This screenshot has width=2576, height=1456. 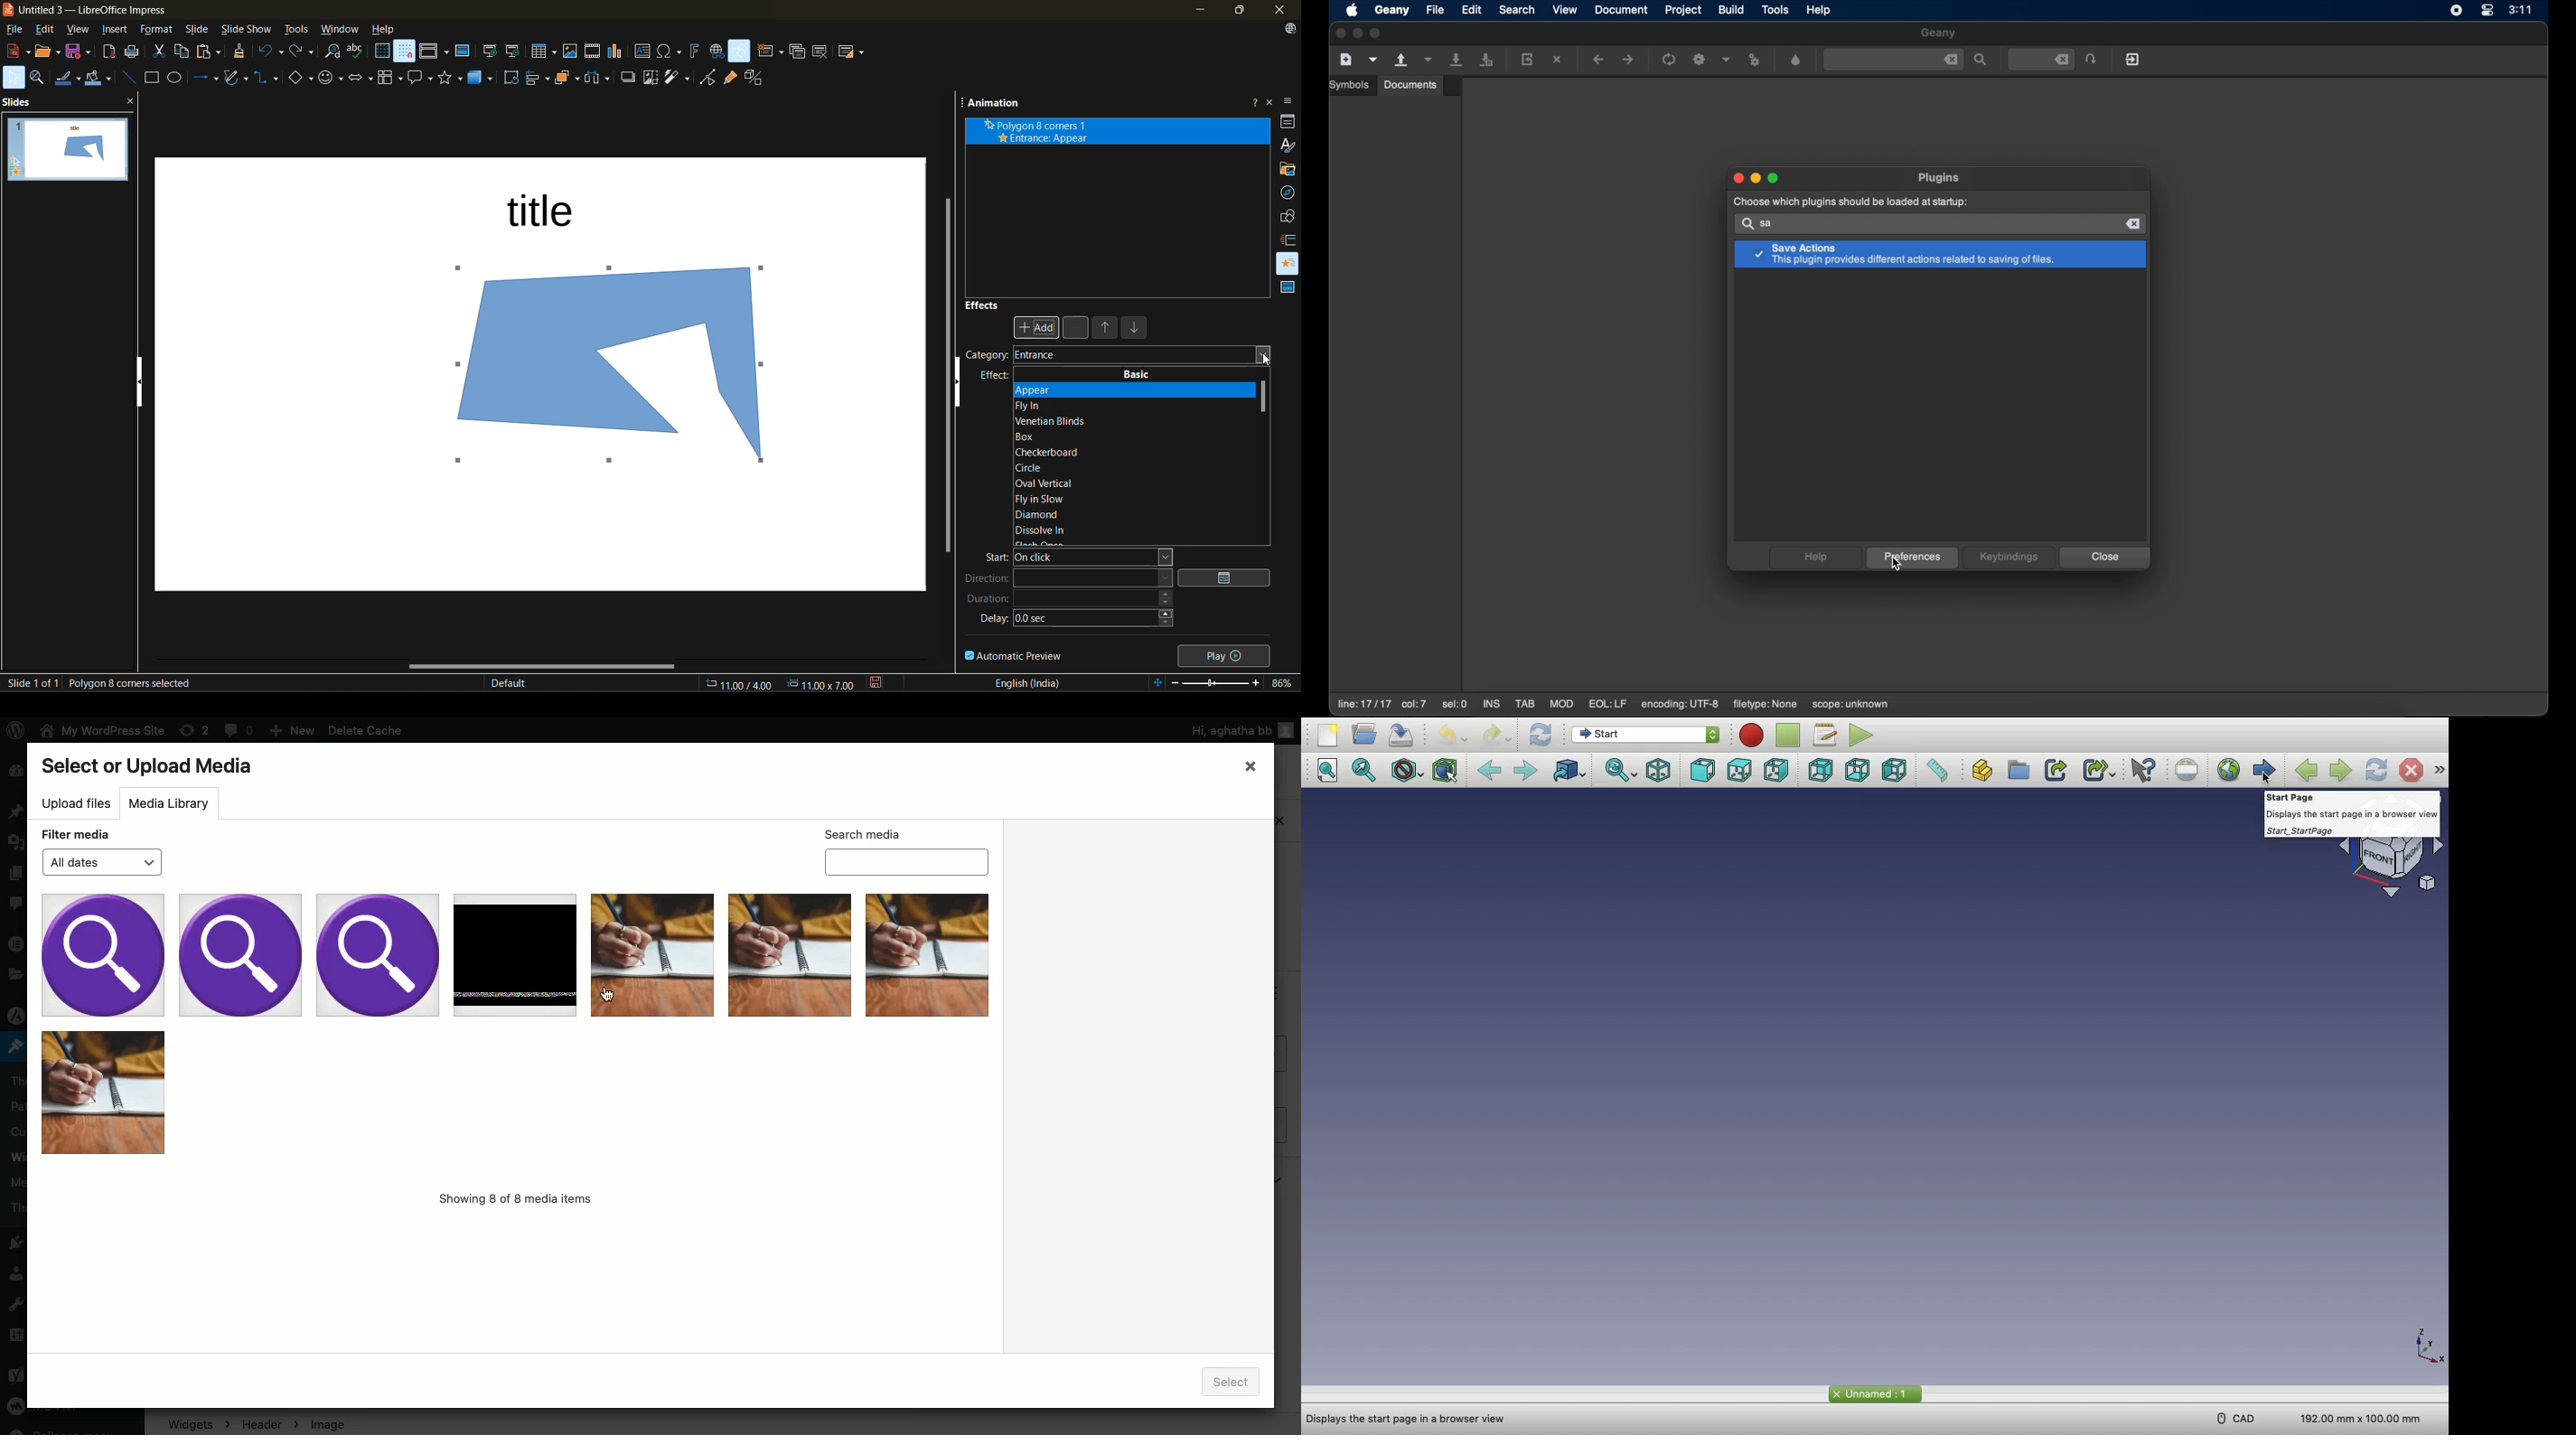 I want to click on insert line, so click(x=129, y=77).